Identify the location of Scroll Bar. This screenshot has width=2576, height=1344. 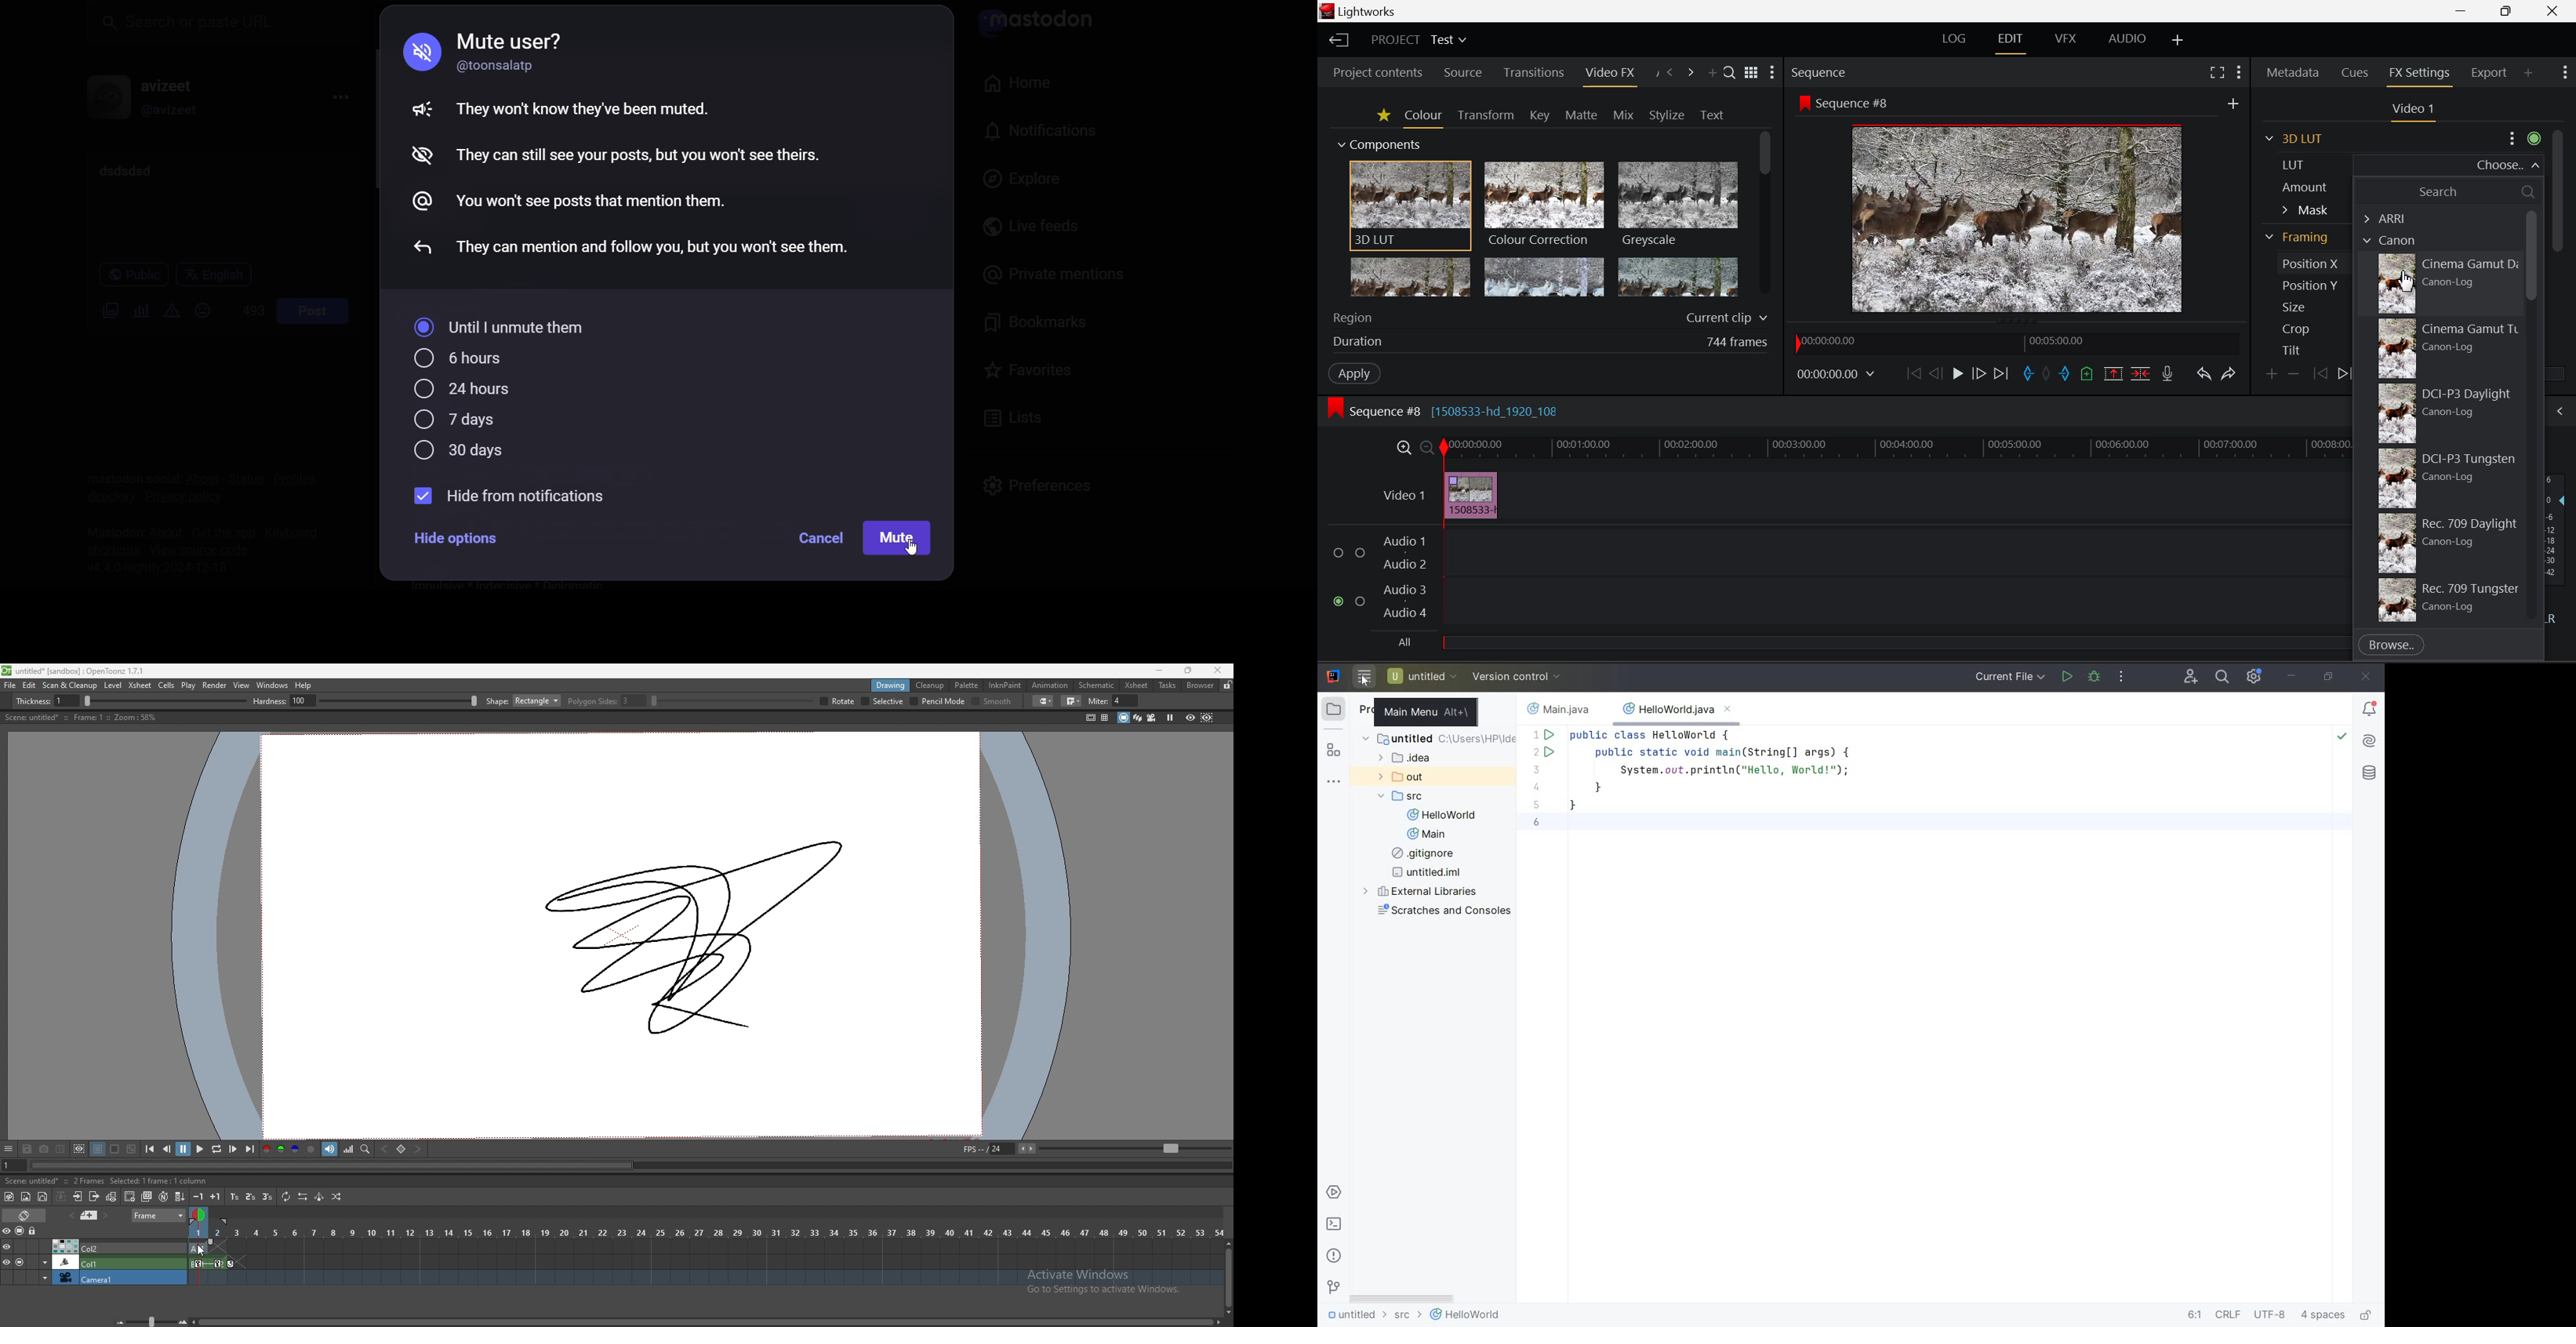
(2560, 241).